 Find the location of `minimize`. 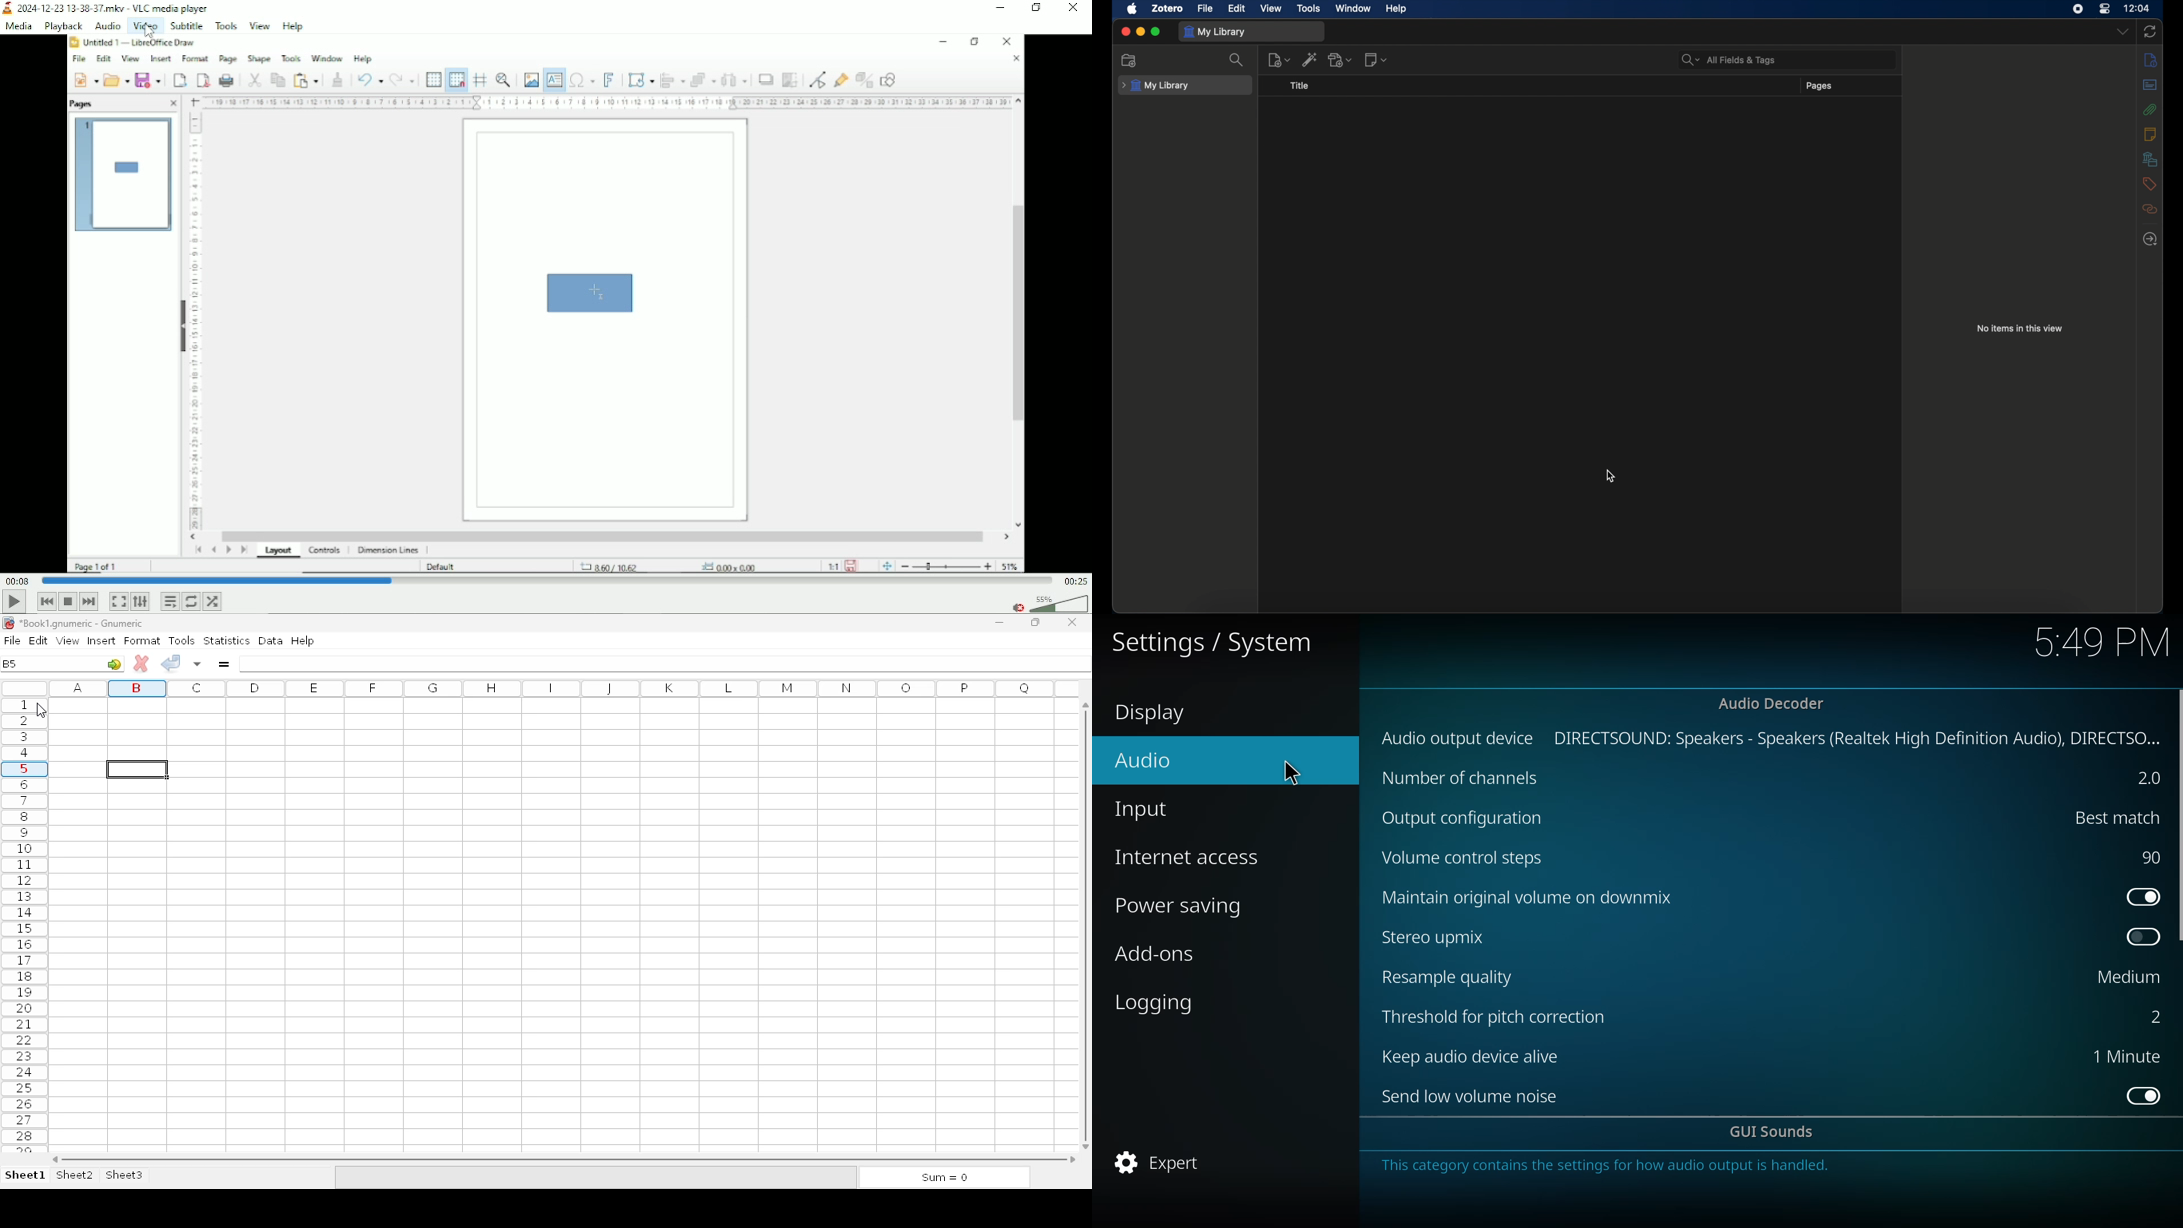

minimize is located at coordinates (998, 623).